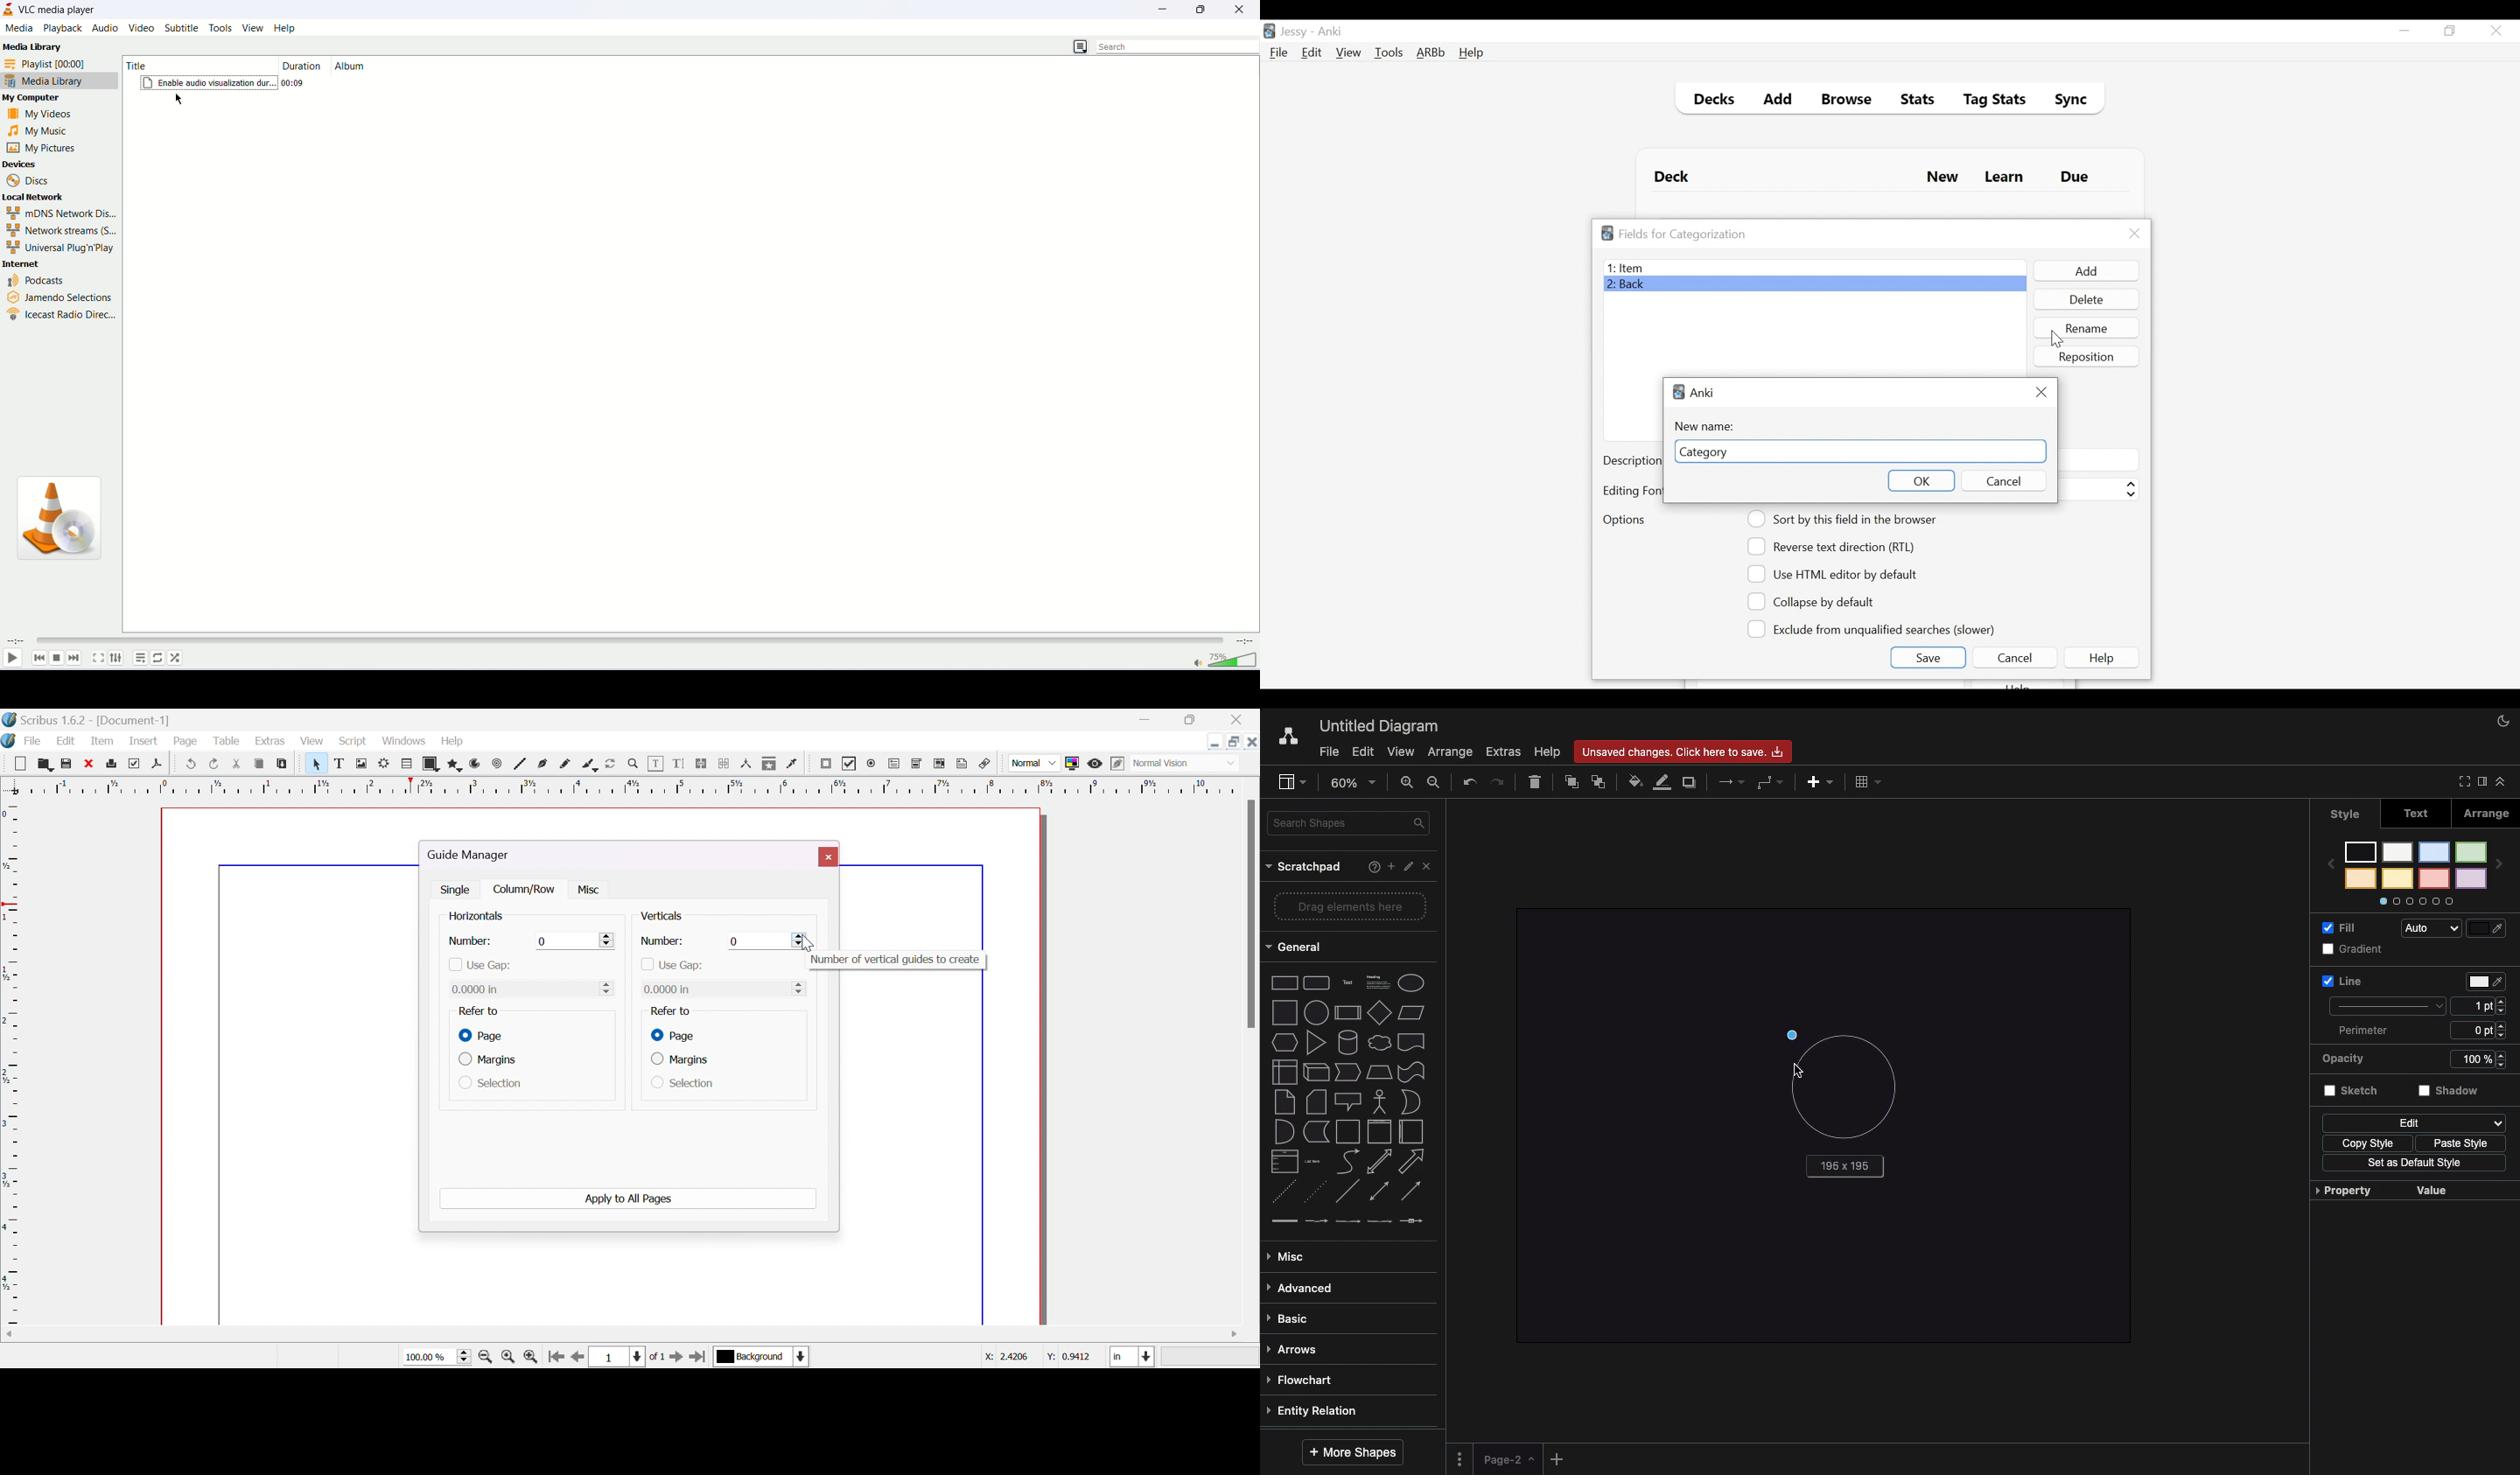 The image size is (2520, 1484). I want to click on paste, so click(282, 762).